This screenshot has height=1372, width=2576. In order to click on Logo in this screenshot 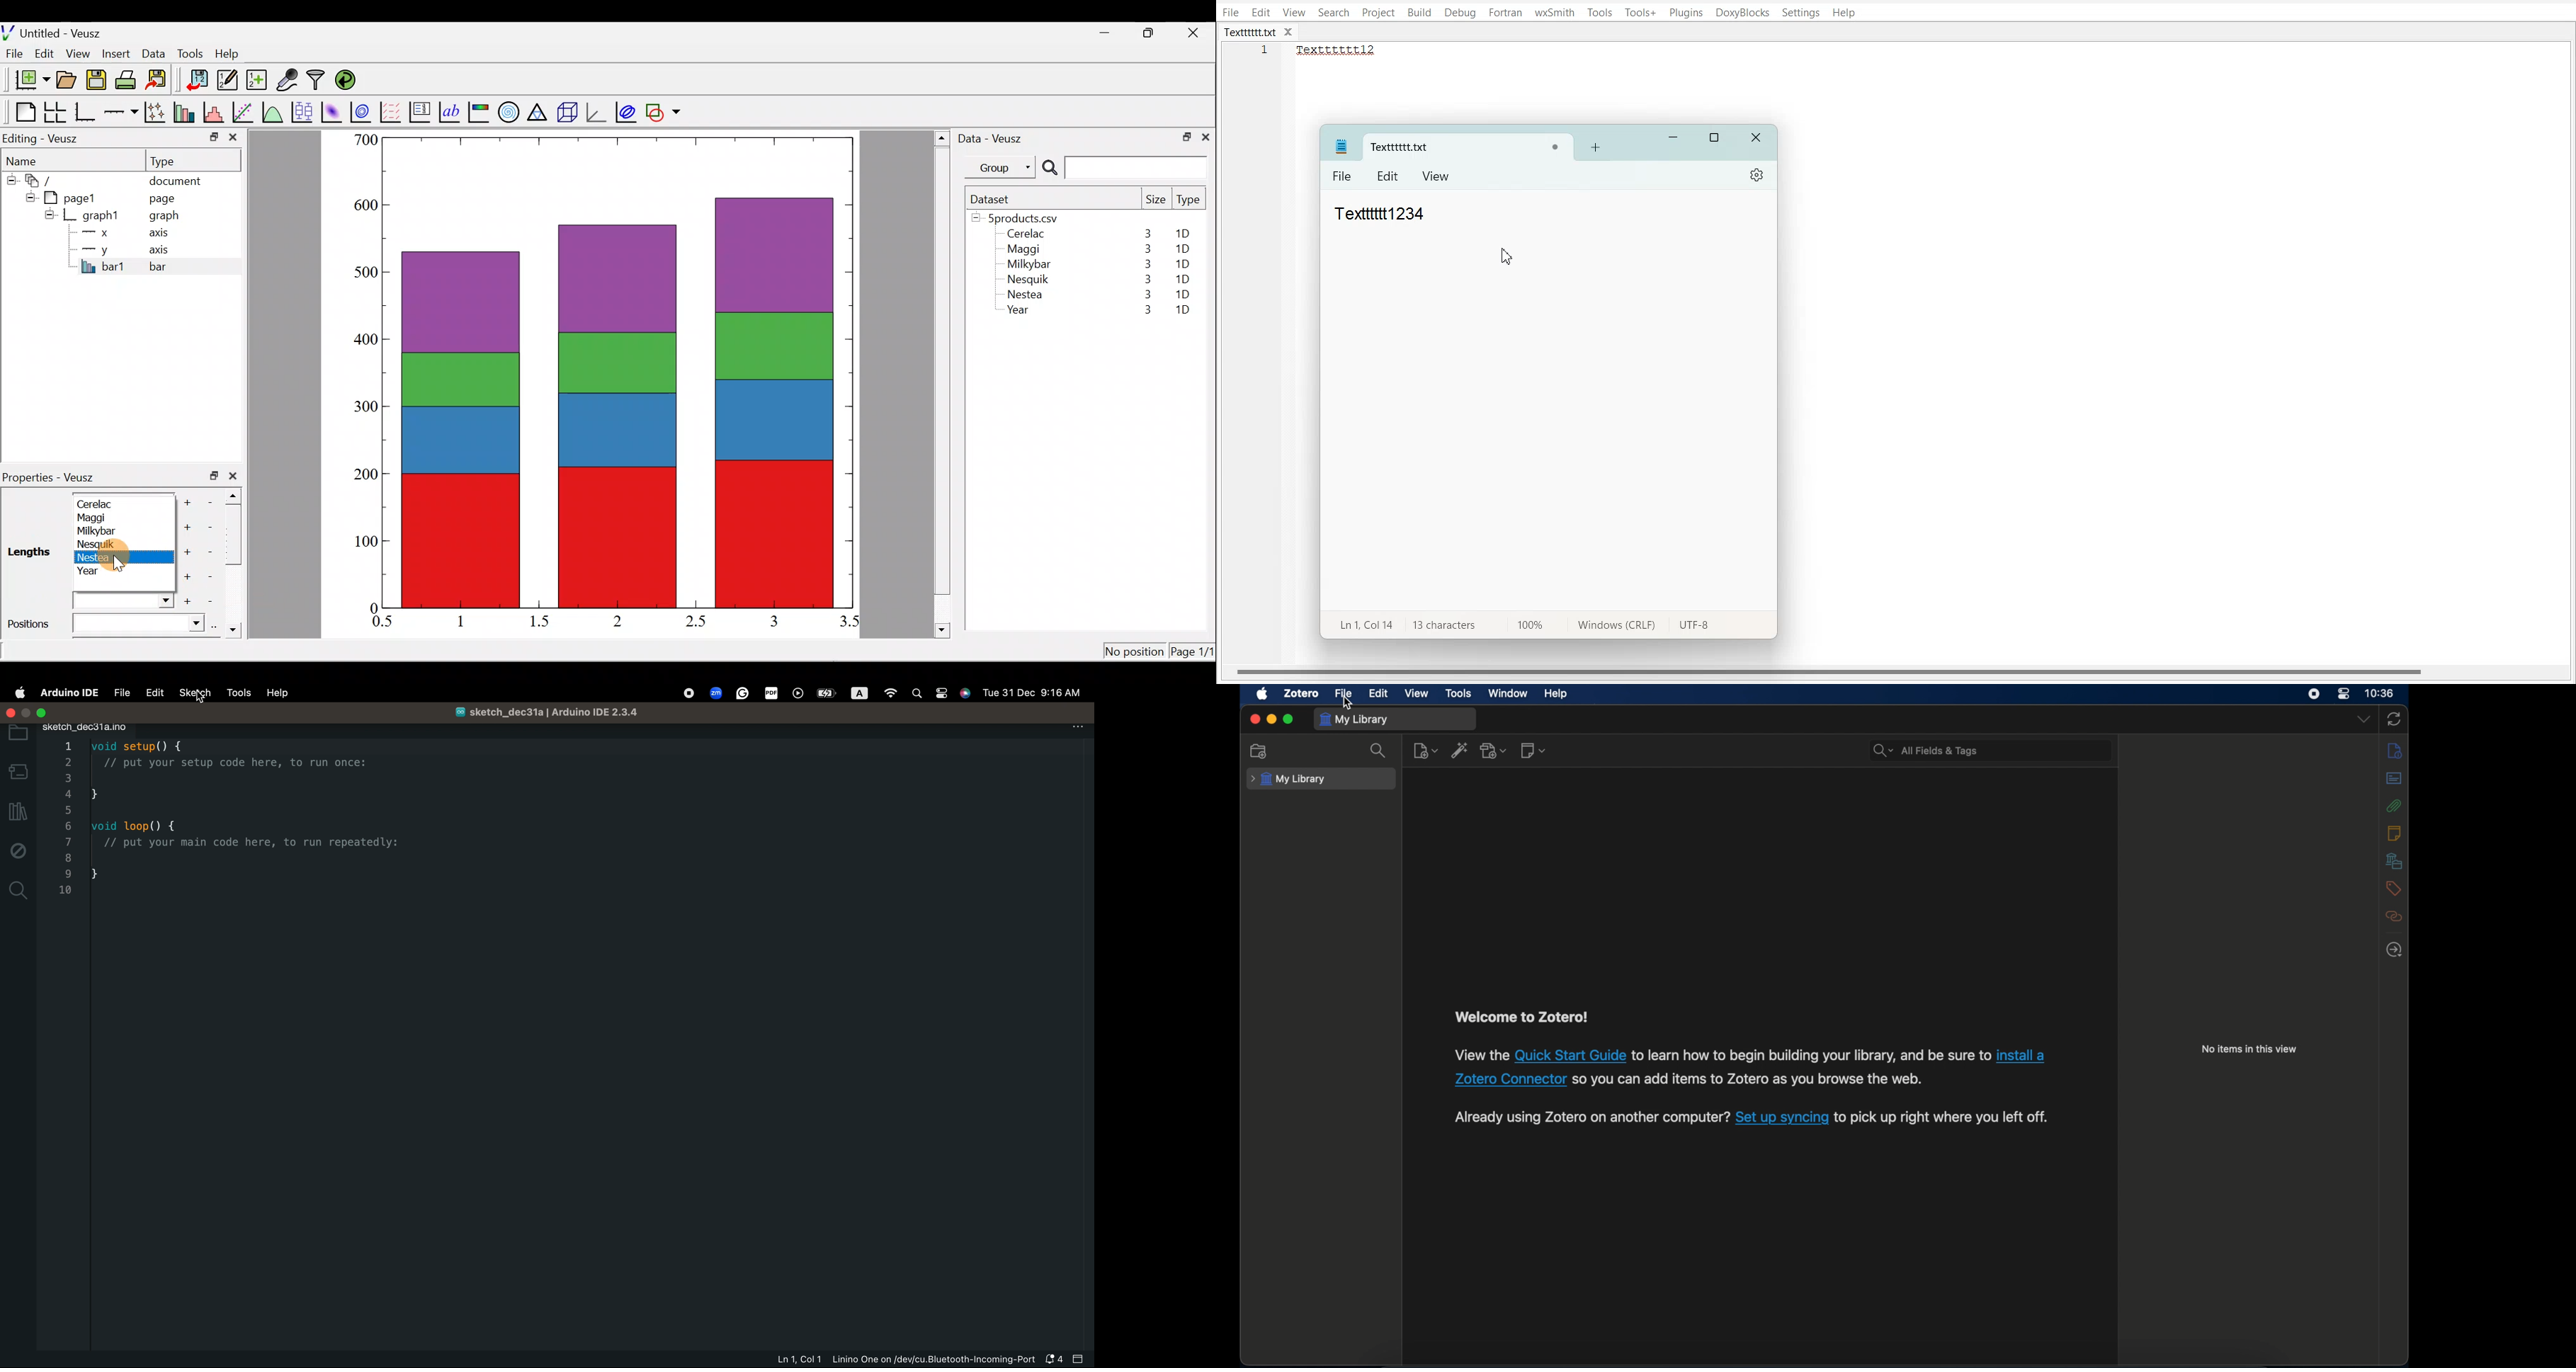, I will do `click(1341, 146)`.